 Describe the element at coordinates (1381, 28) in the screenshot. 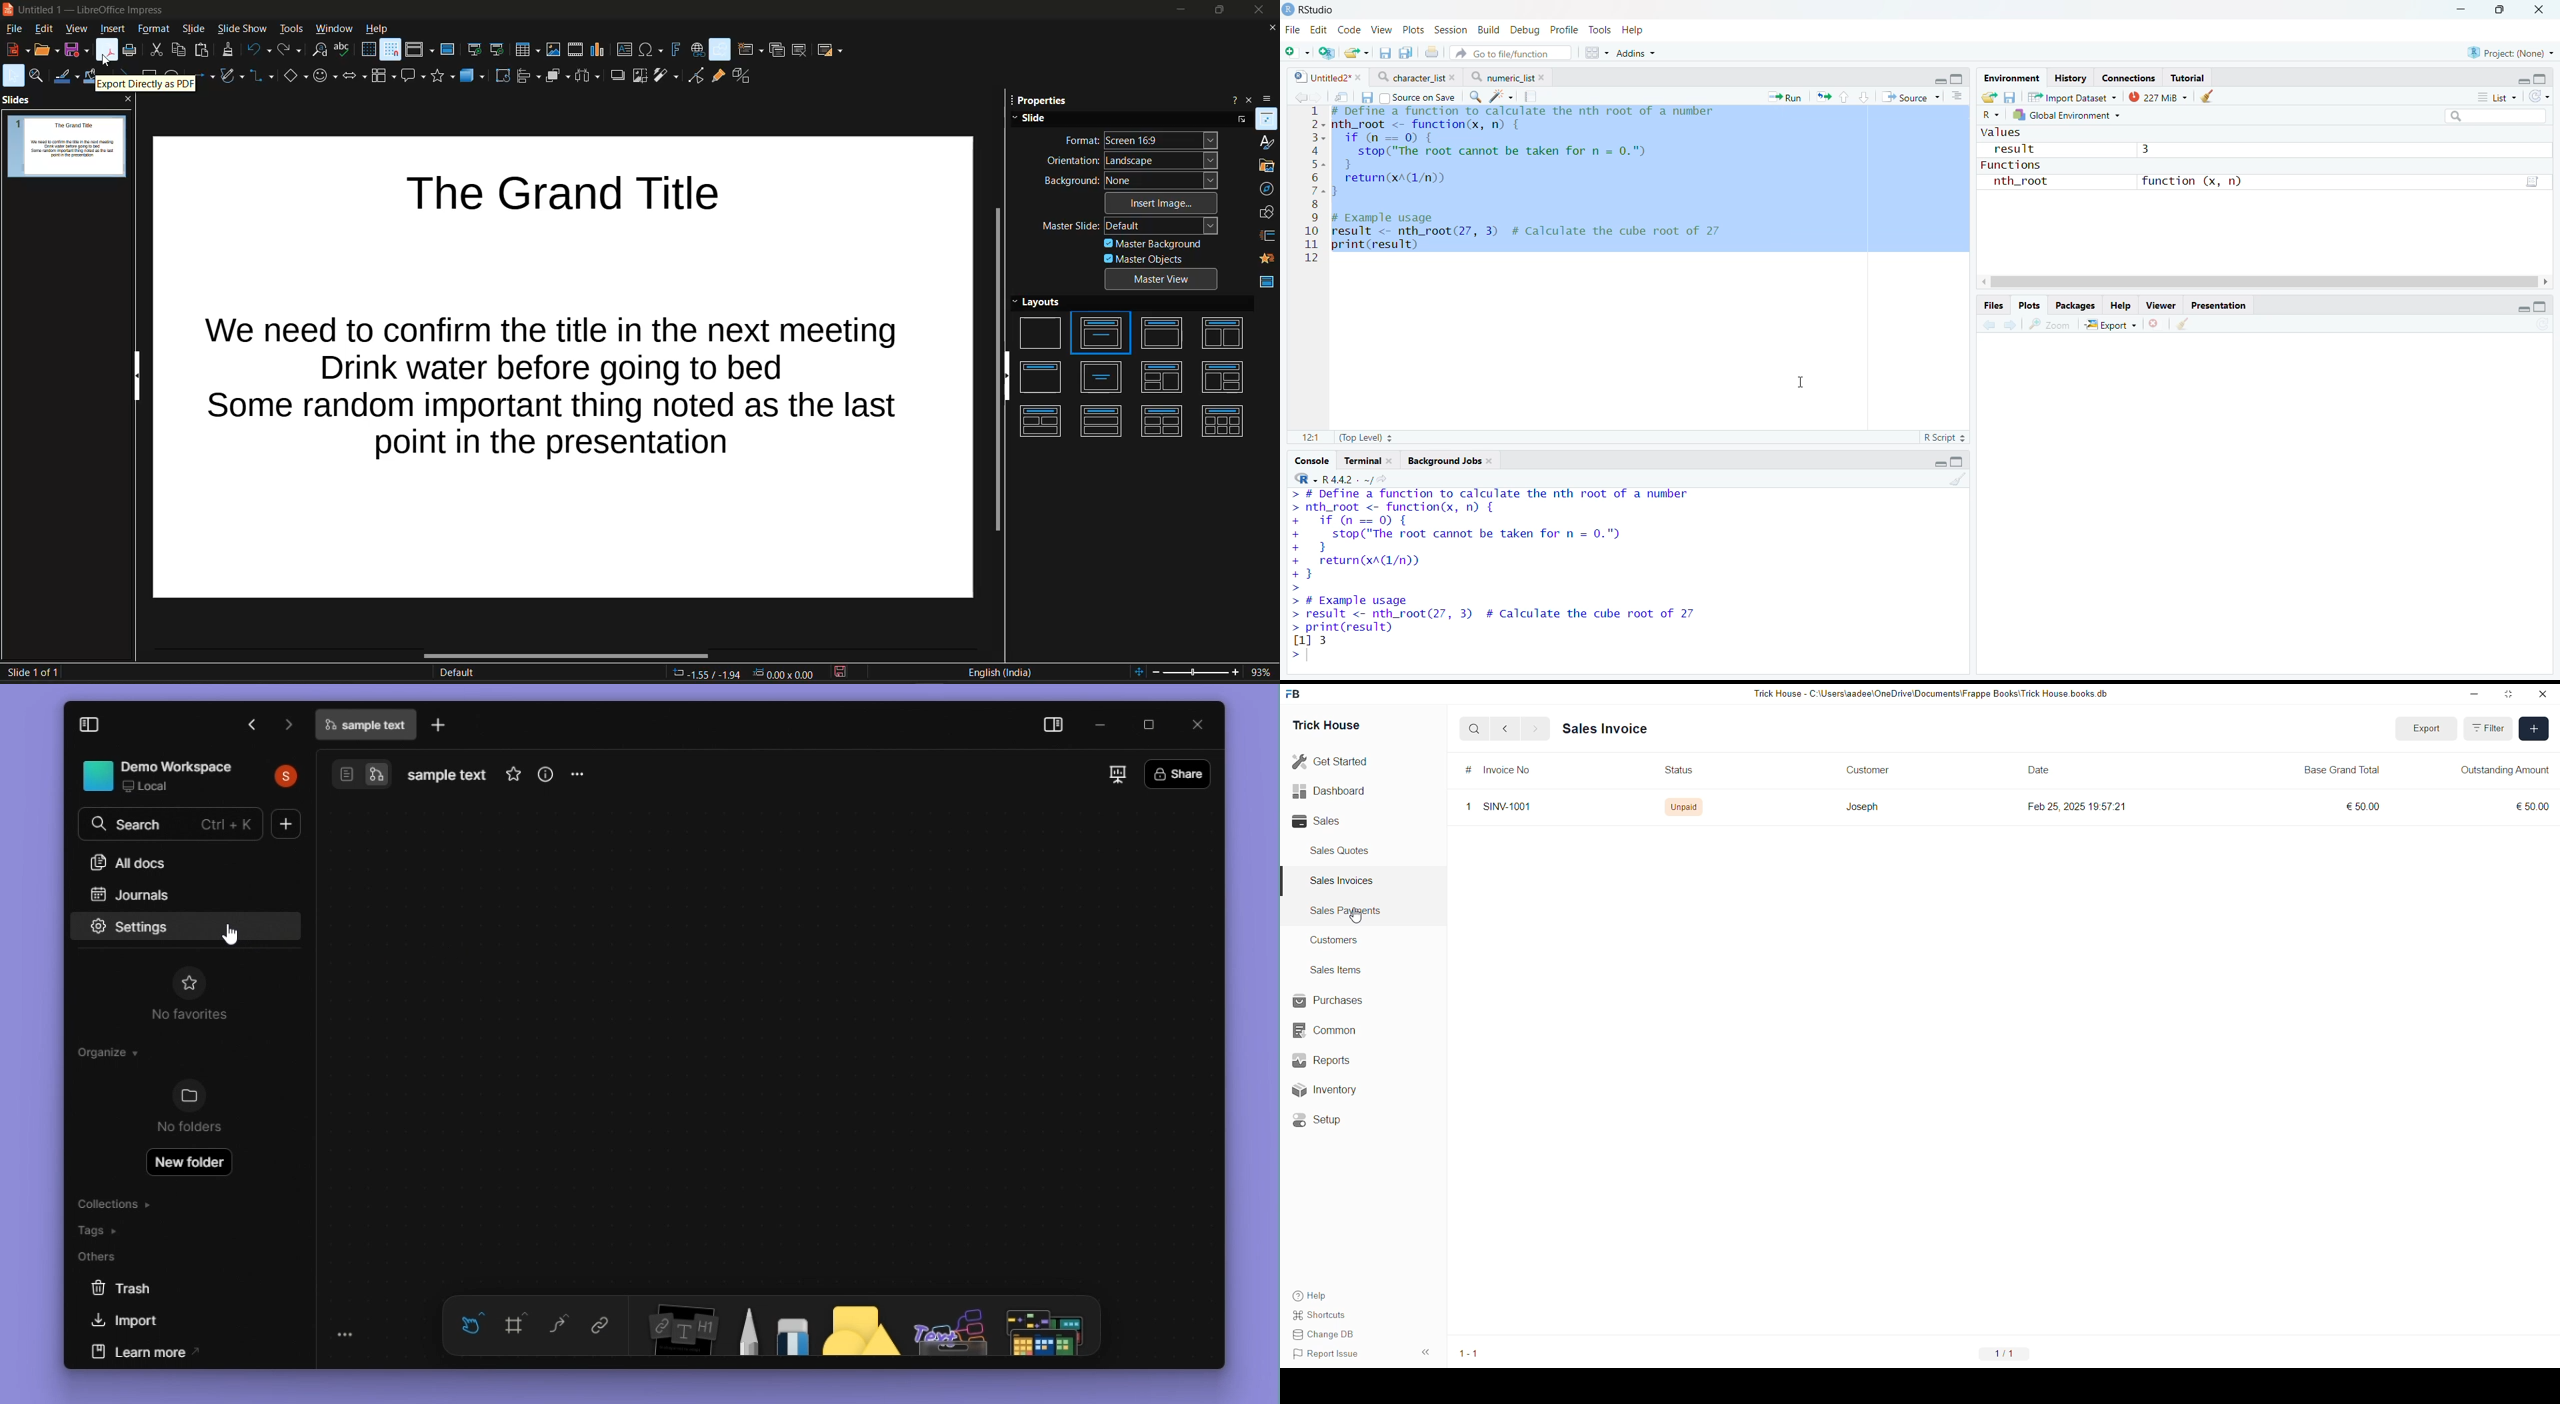

I see `View` at that location.